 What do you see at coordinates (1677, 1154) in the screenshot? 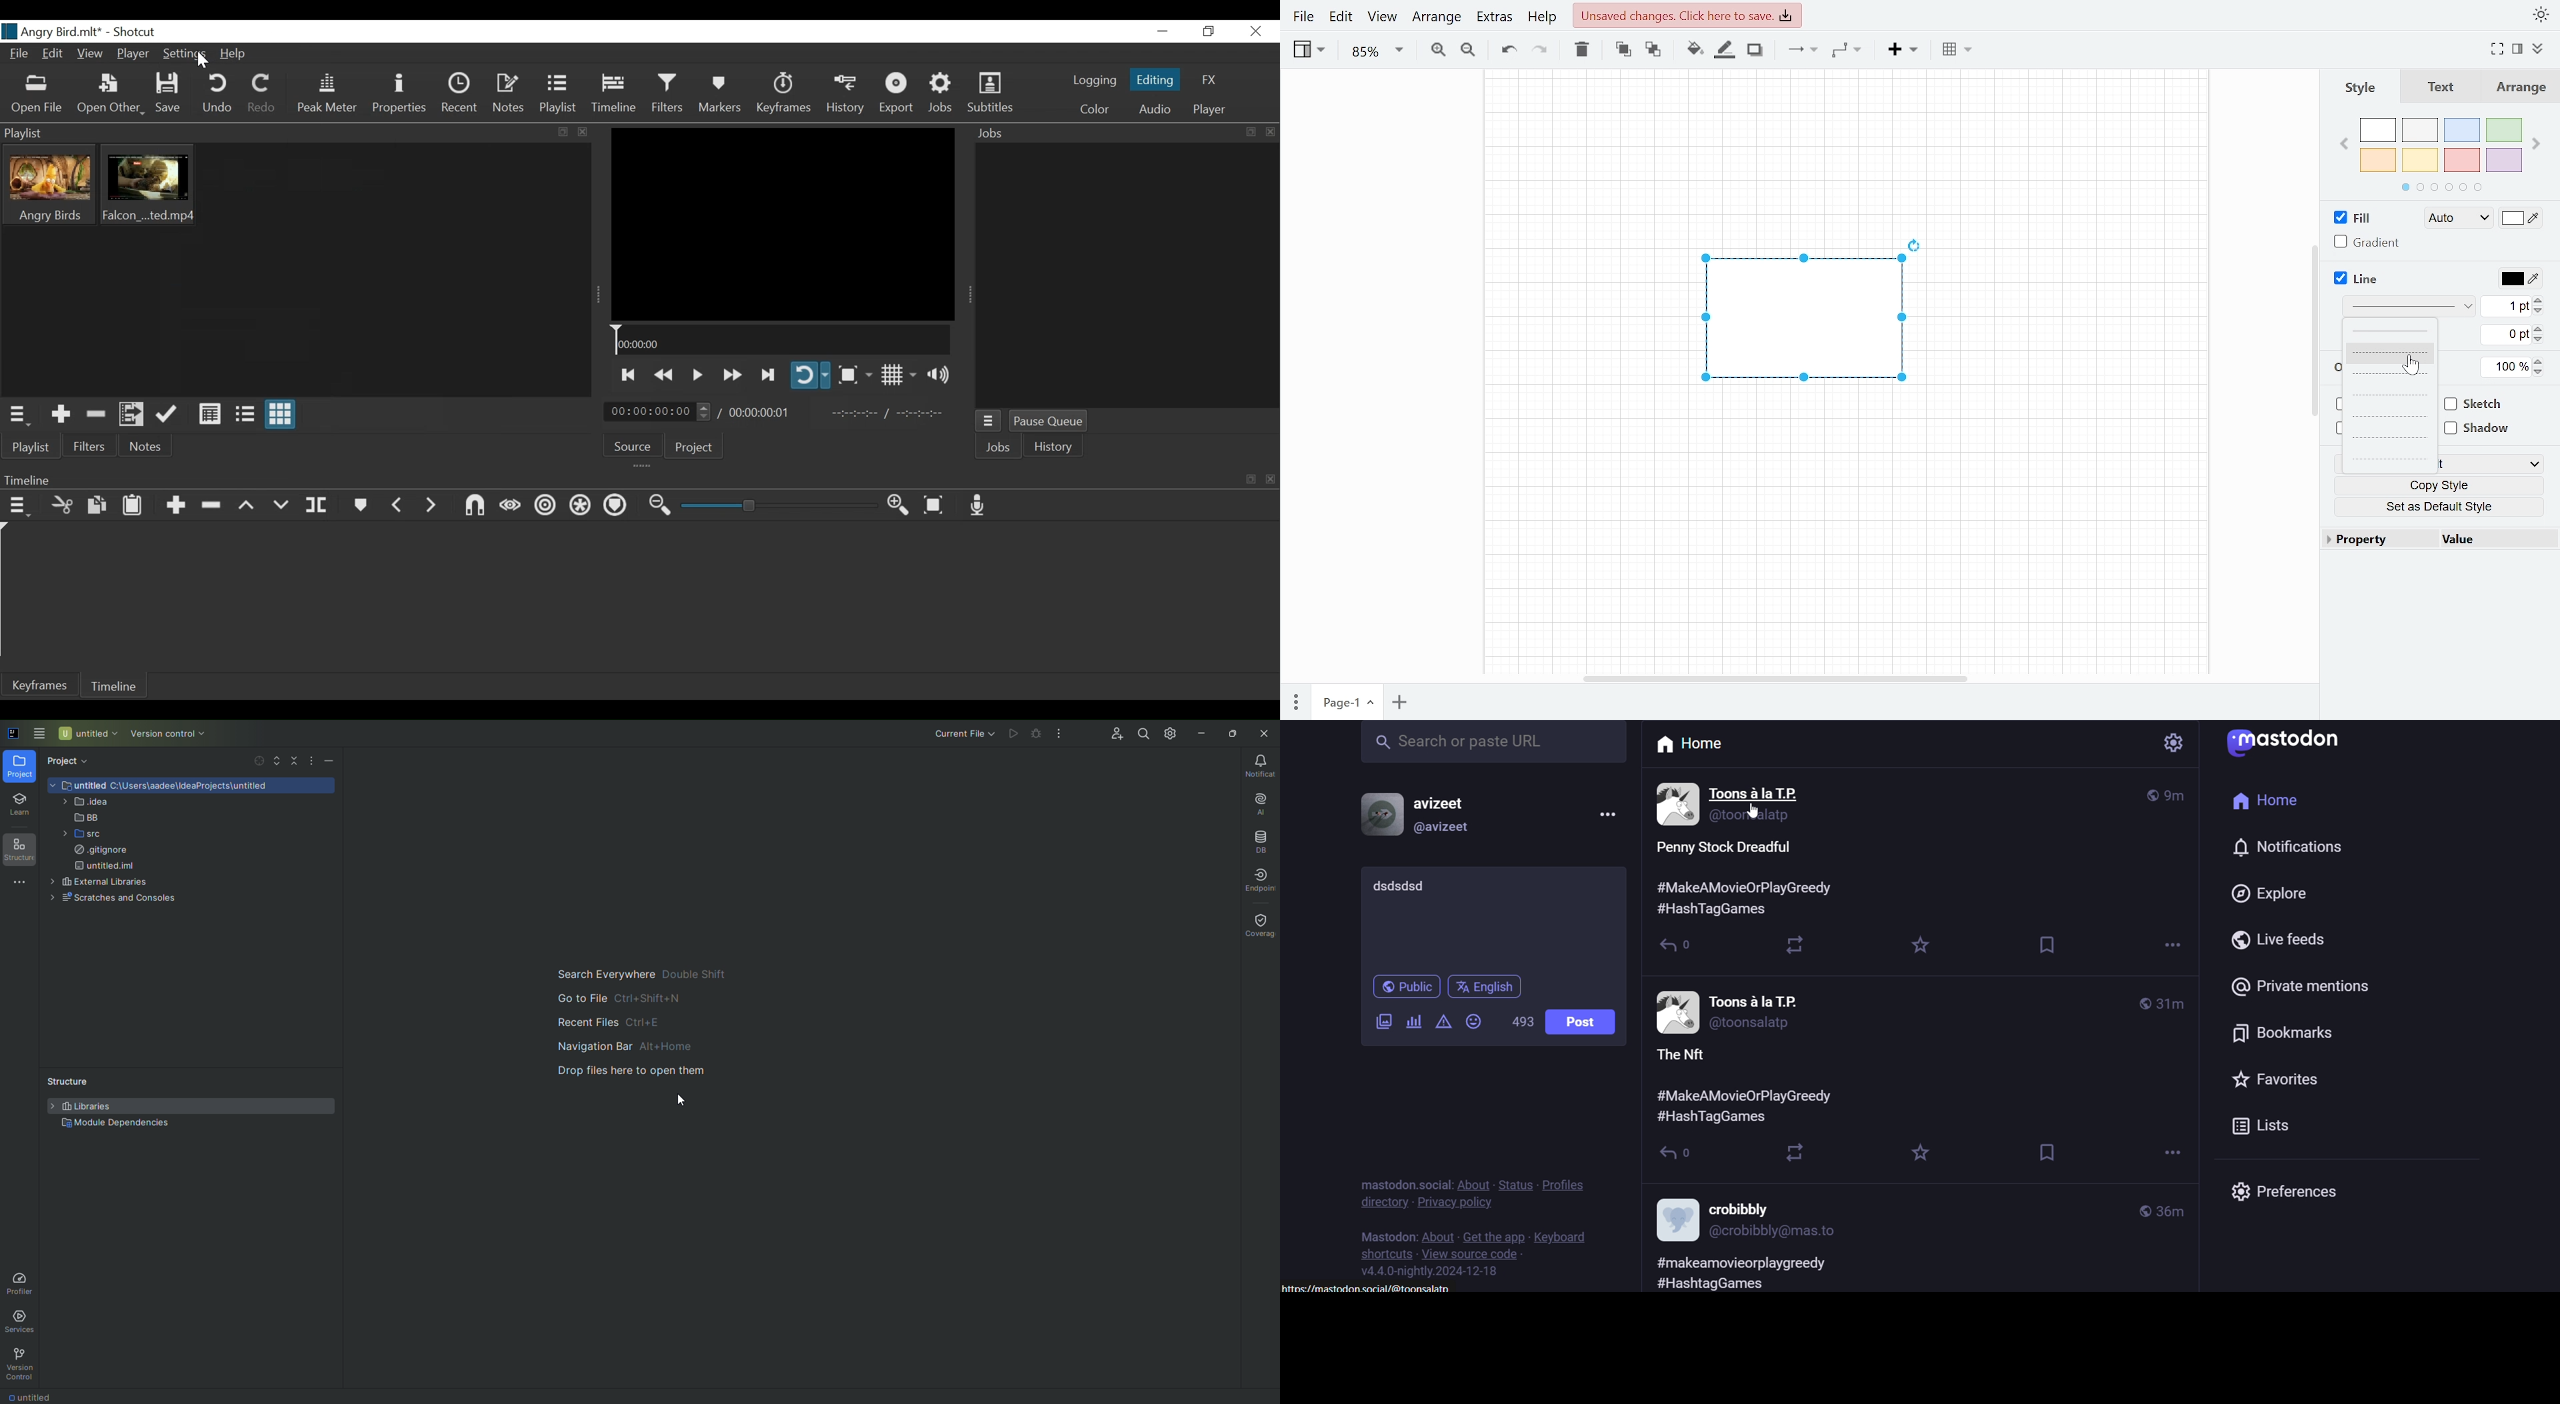
I see `` at bounding box center [1677, 1154].